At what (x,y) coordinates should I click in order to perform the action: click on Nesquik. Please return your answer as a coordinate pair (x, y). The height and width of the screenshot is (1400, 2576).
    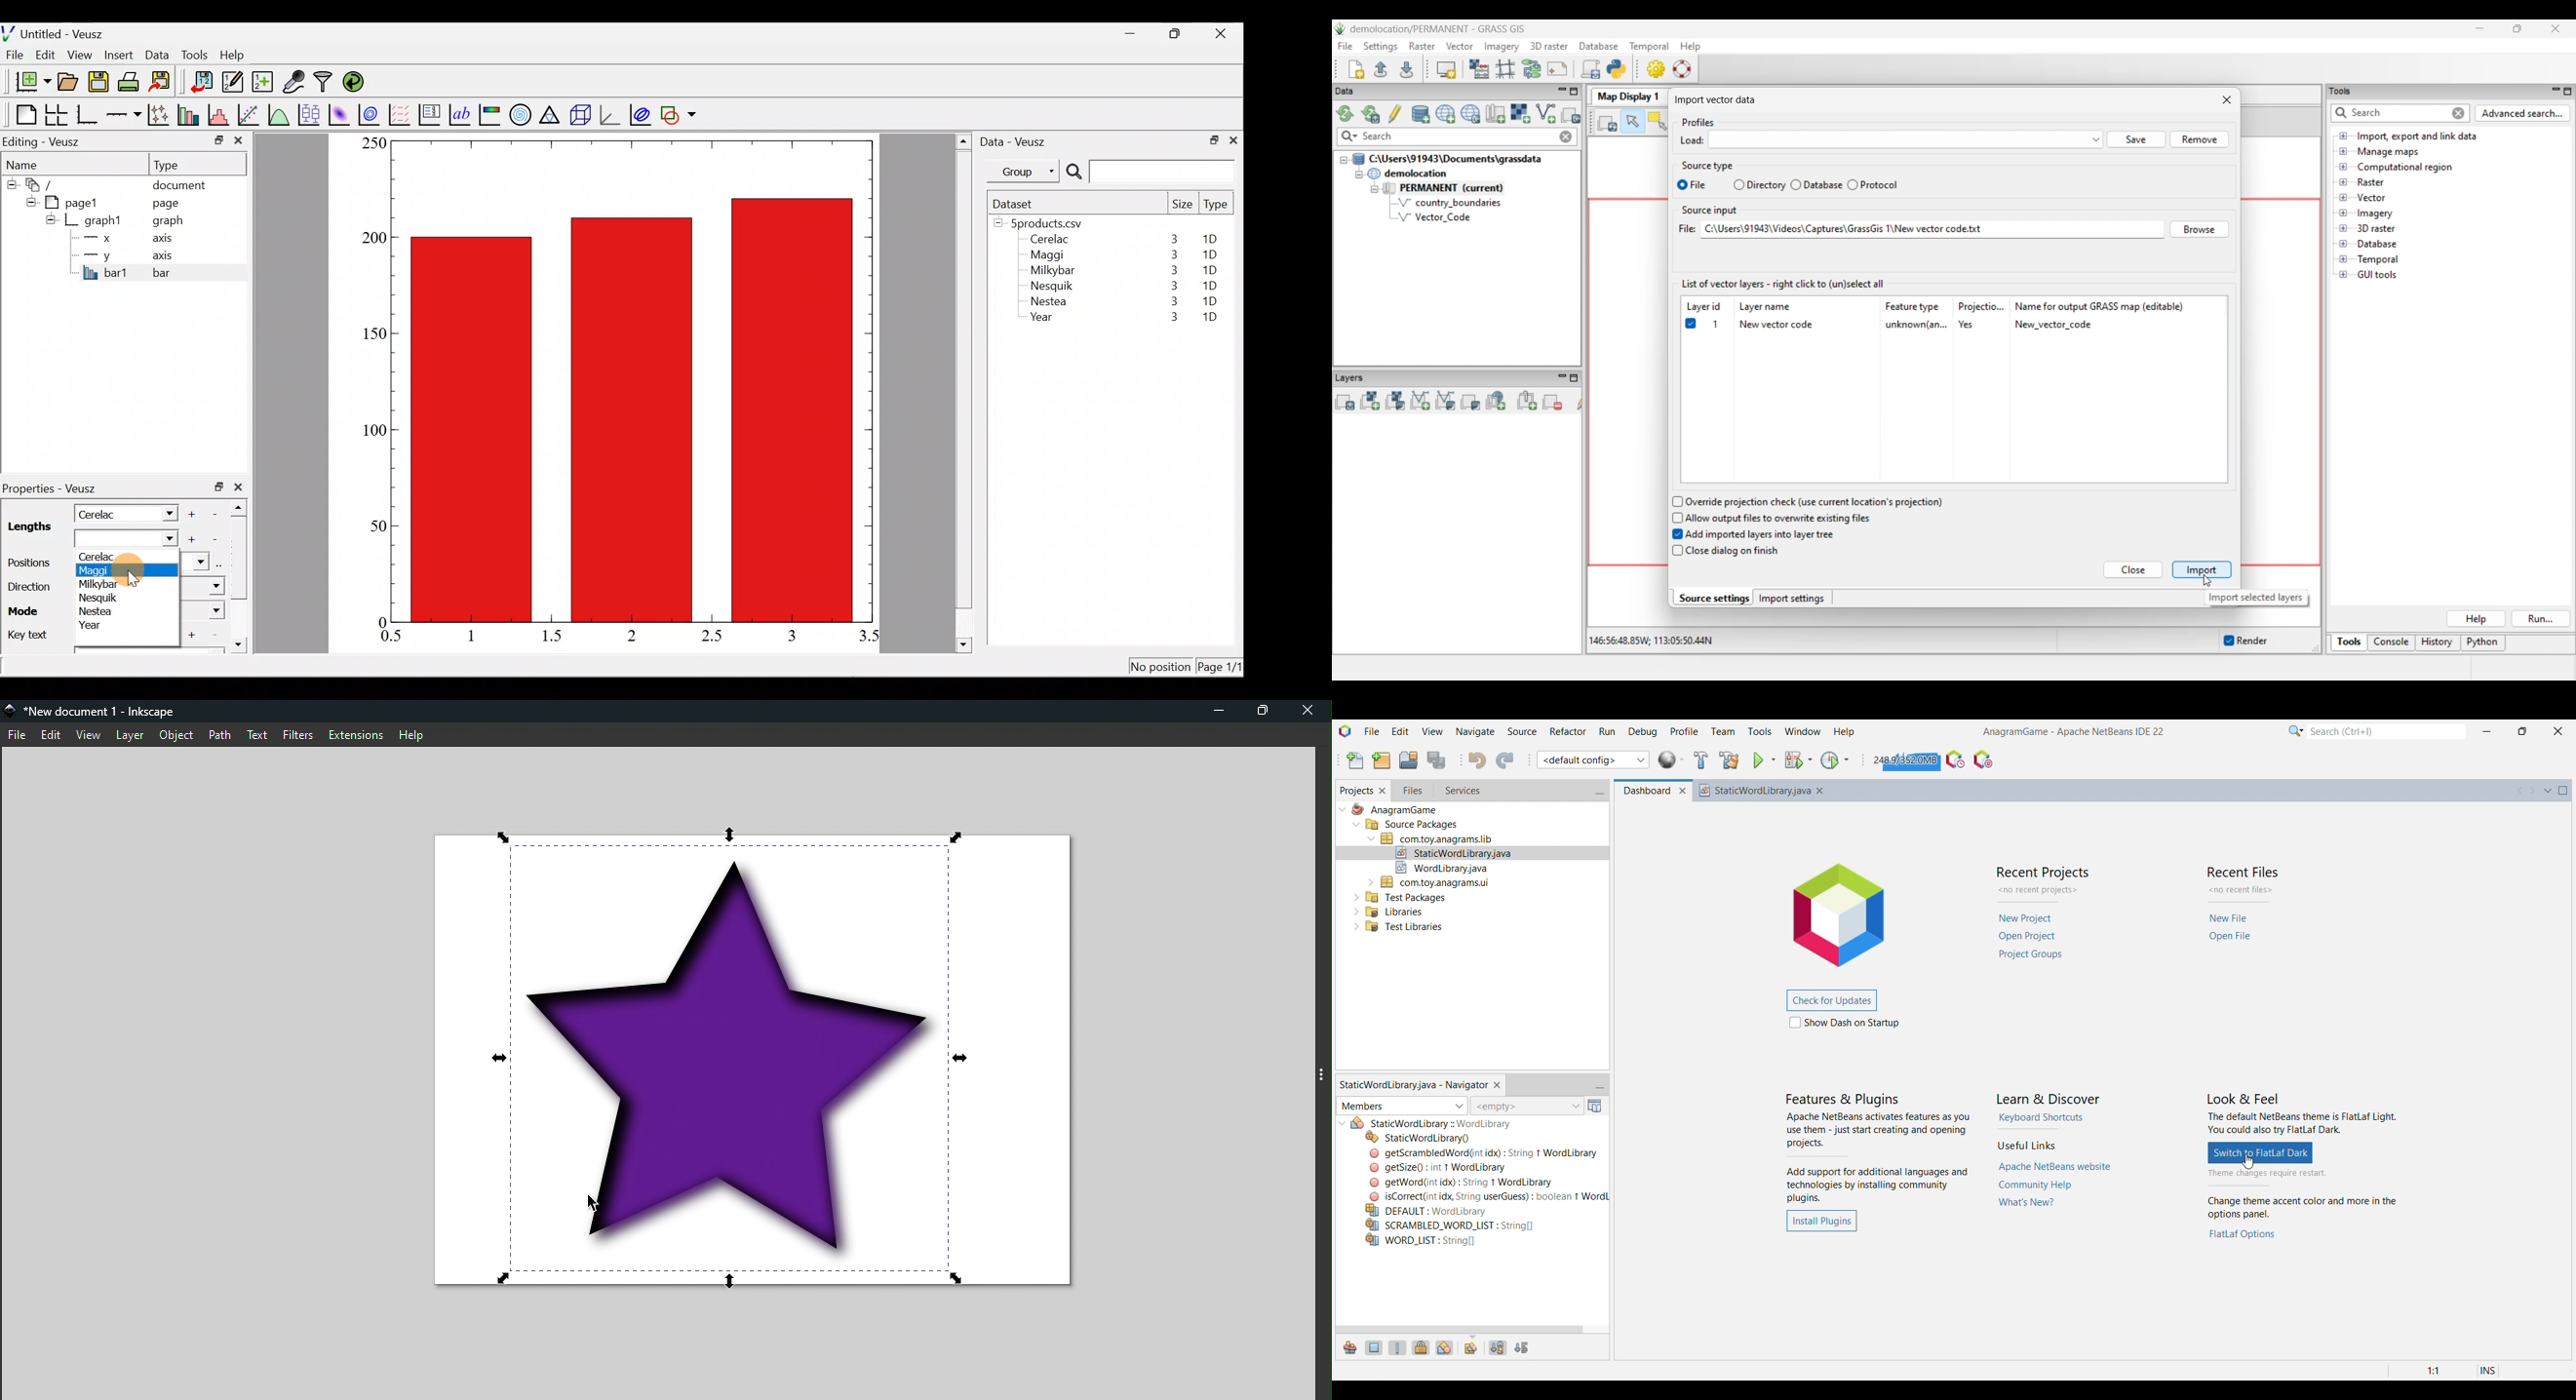
    Looking at the image, I should click on (1050, 286).